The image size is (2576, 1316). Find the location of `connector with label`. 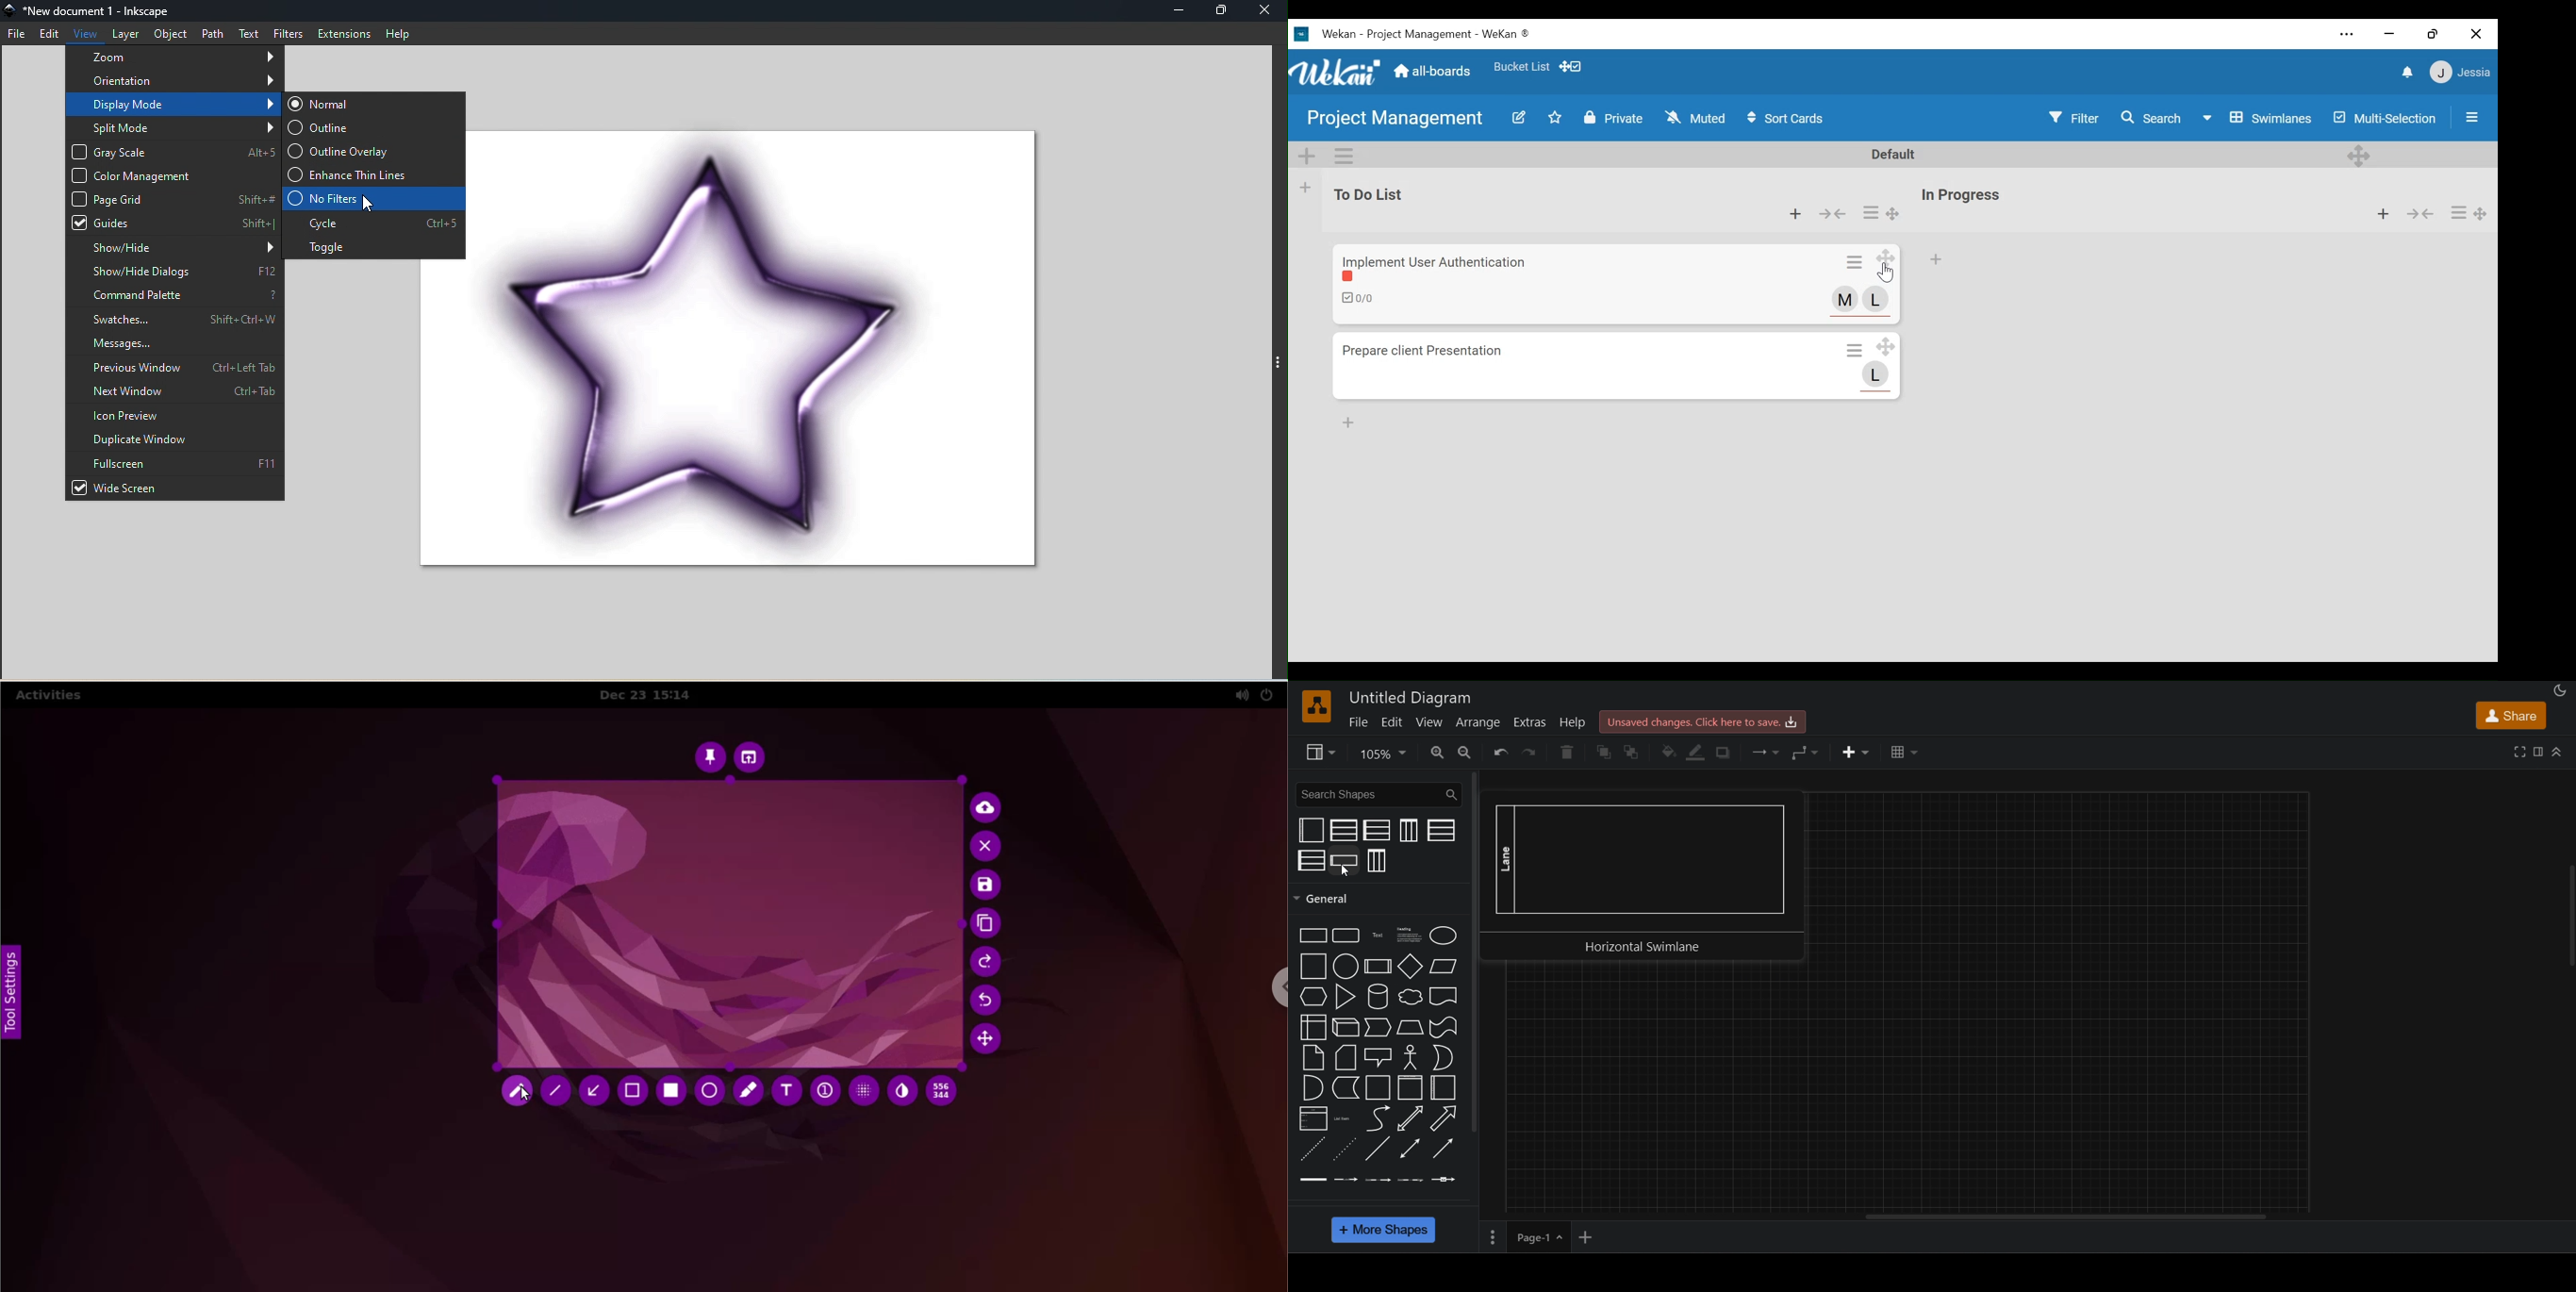

connector with label is located at coordinates (1345, 1181).